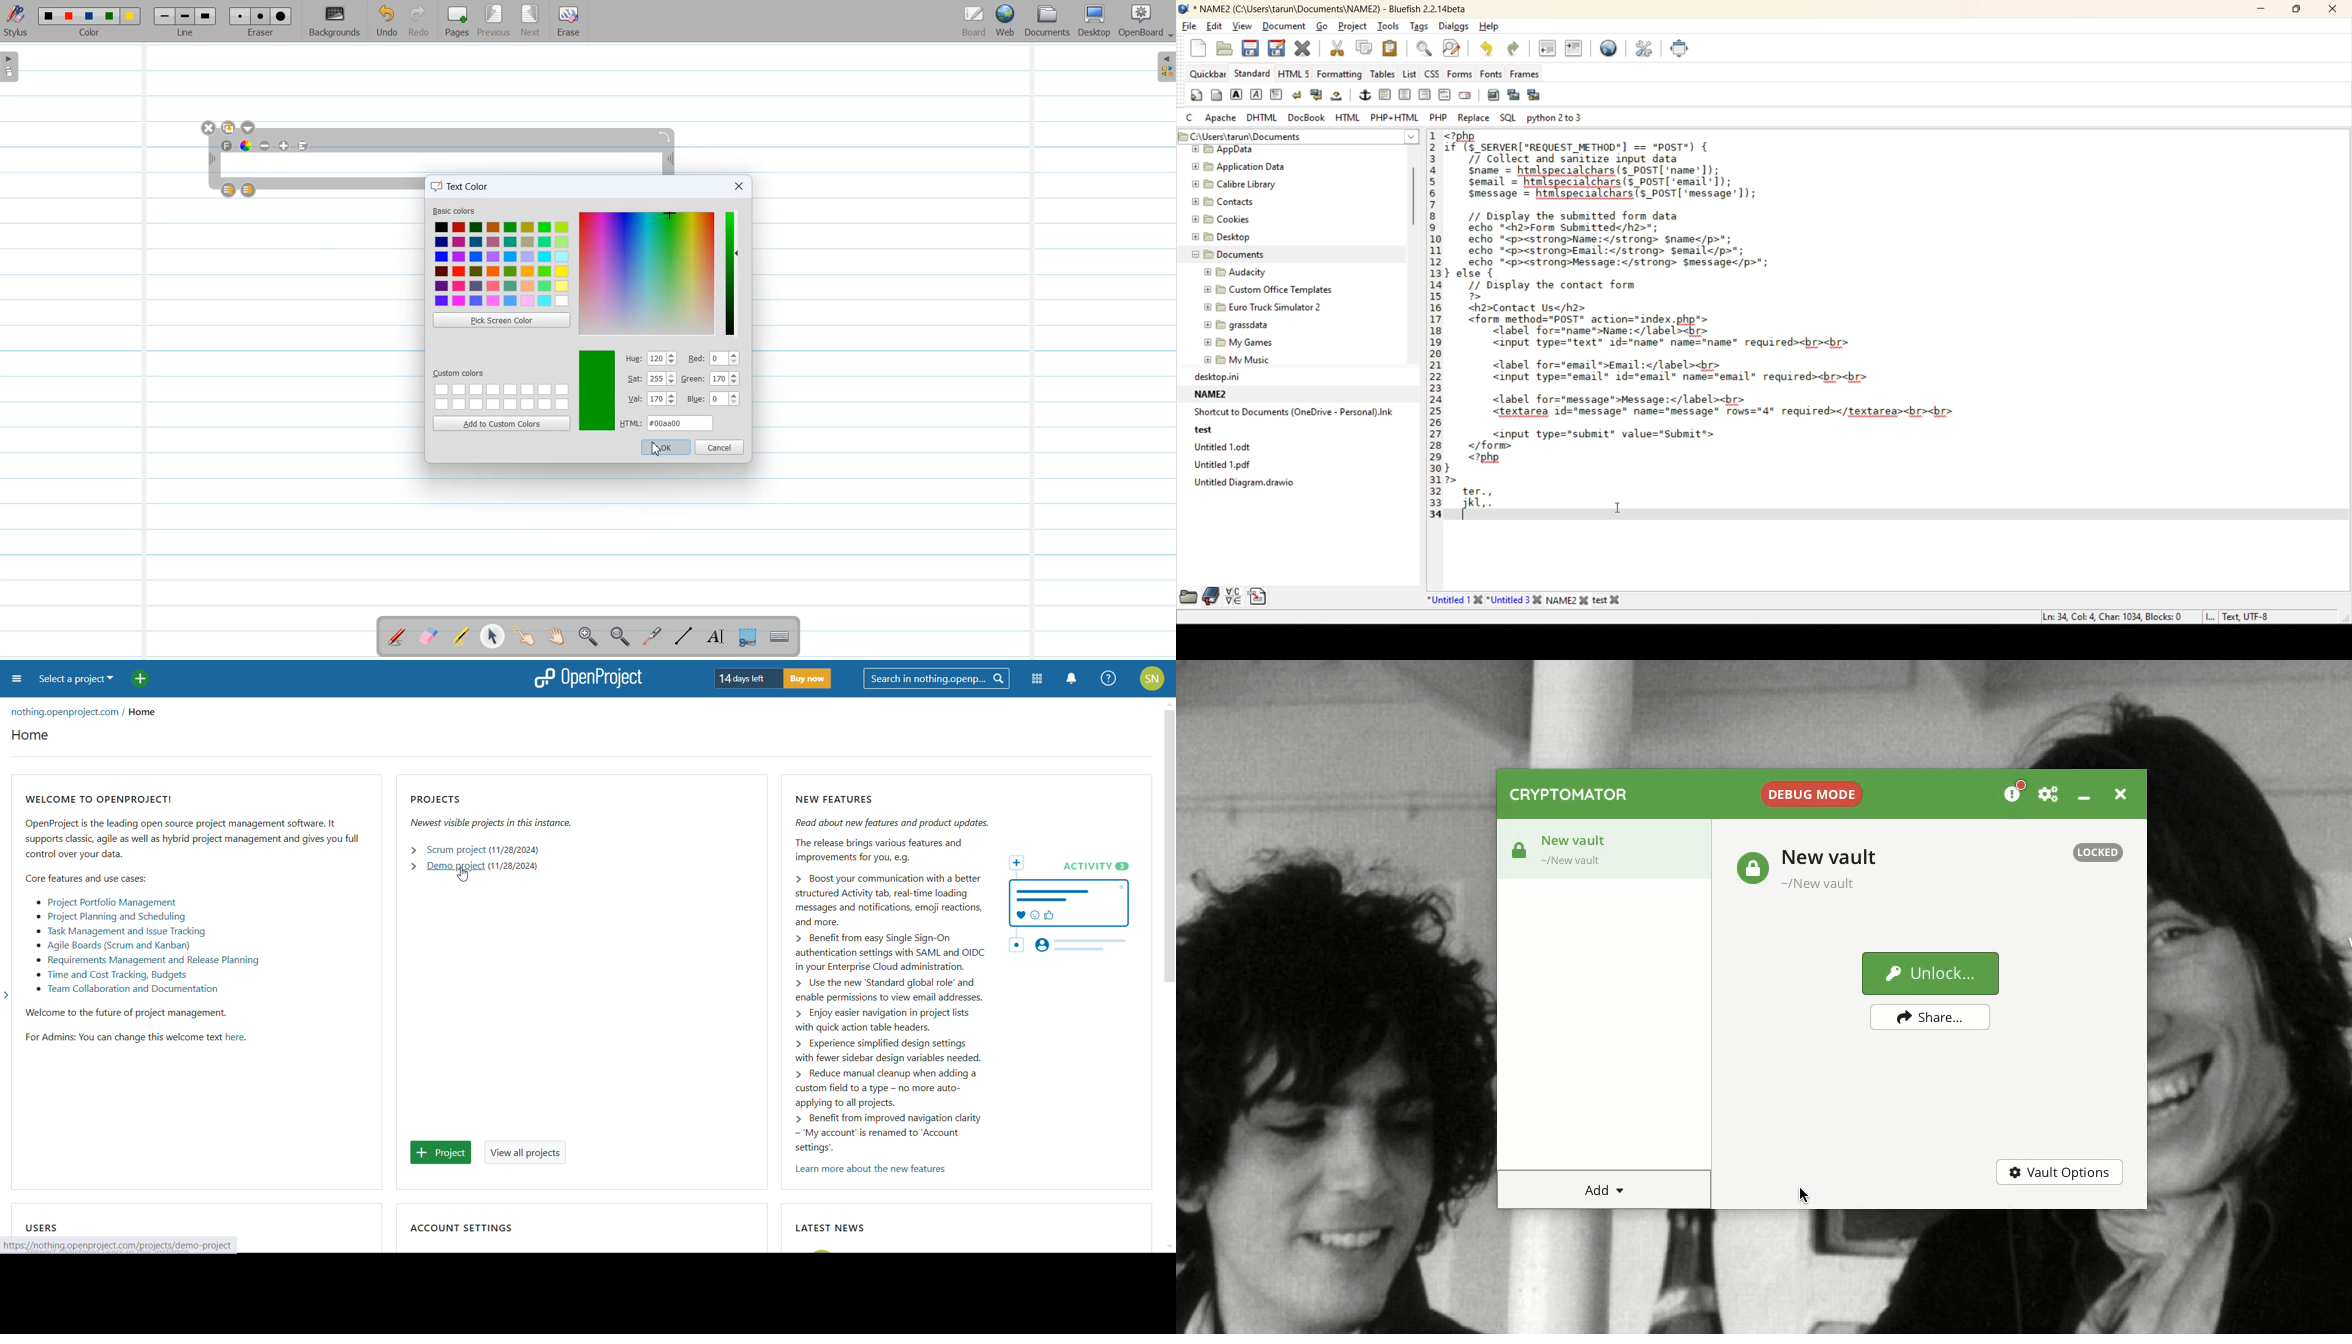  Describe the element at coordinates (1303, 51) in the screenshot. I see `close file` at that location.